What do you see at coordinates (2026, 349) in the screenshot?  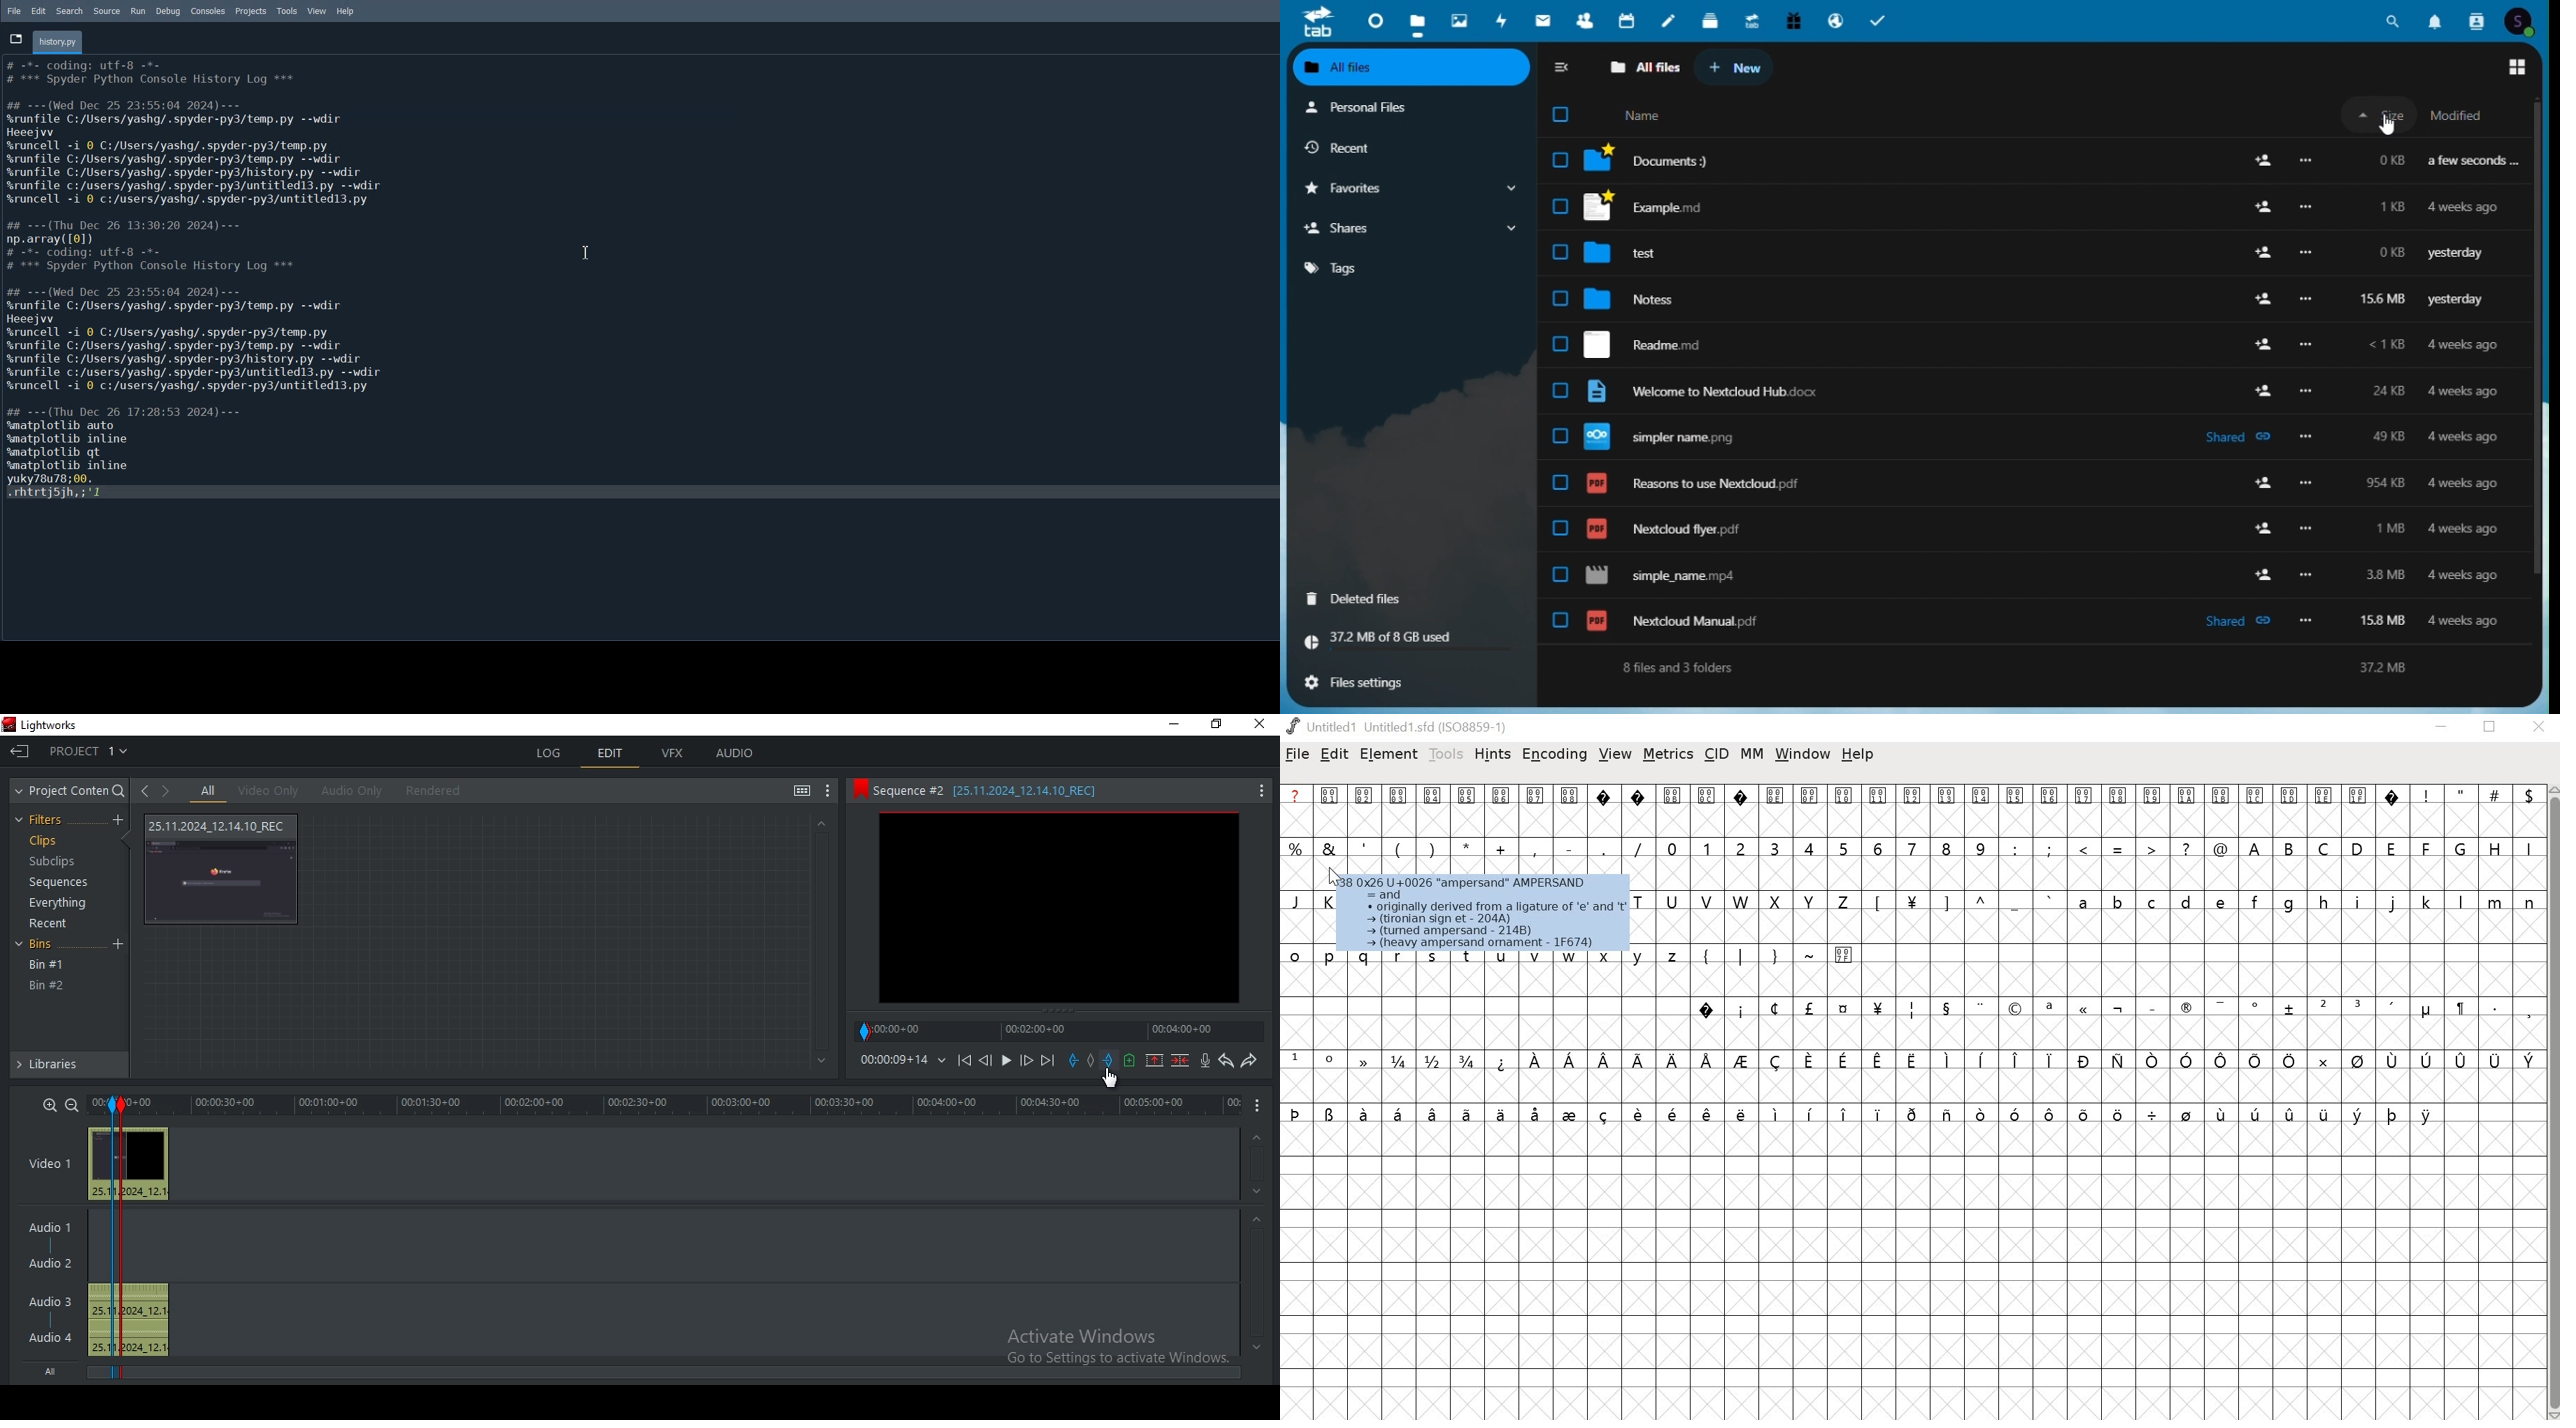 I see `Nextcloud flyer pif` at bounding box center [2026, 349].